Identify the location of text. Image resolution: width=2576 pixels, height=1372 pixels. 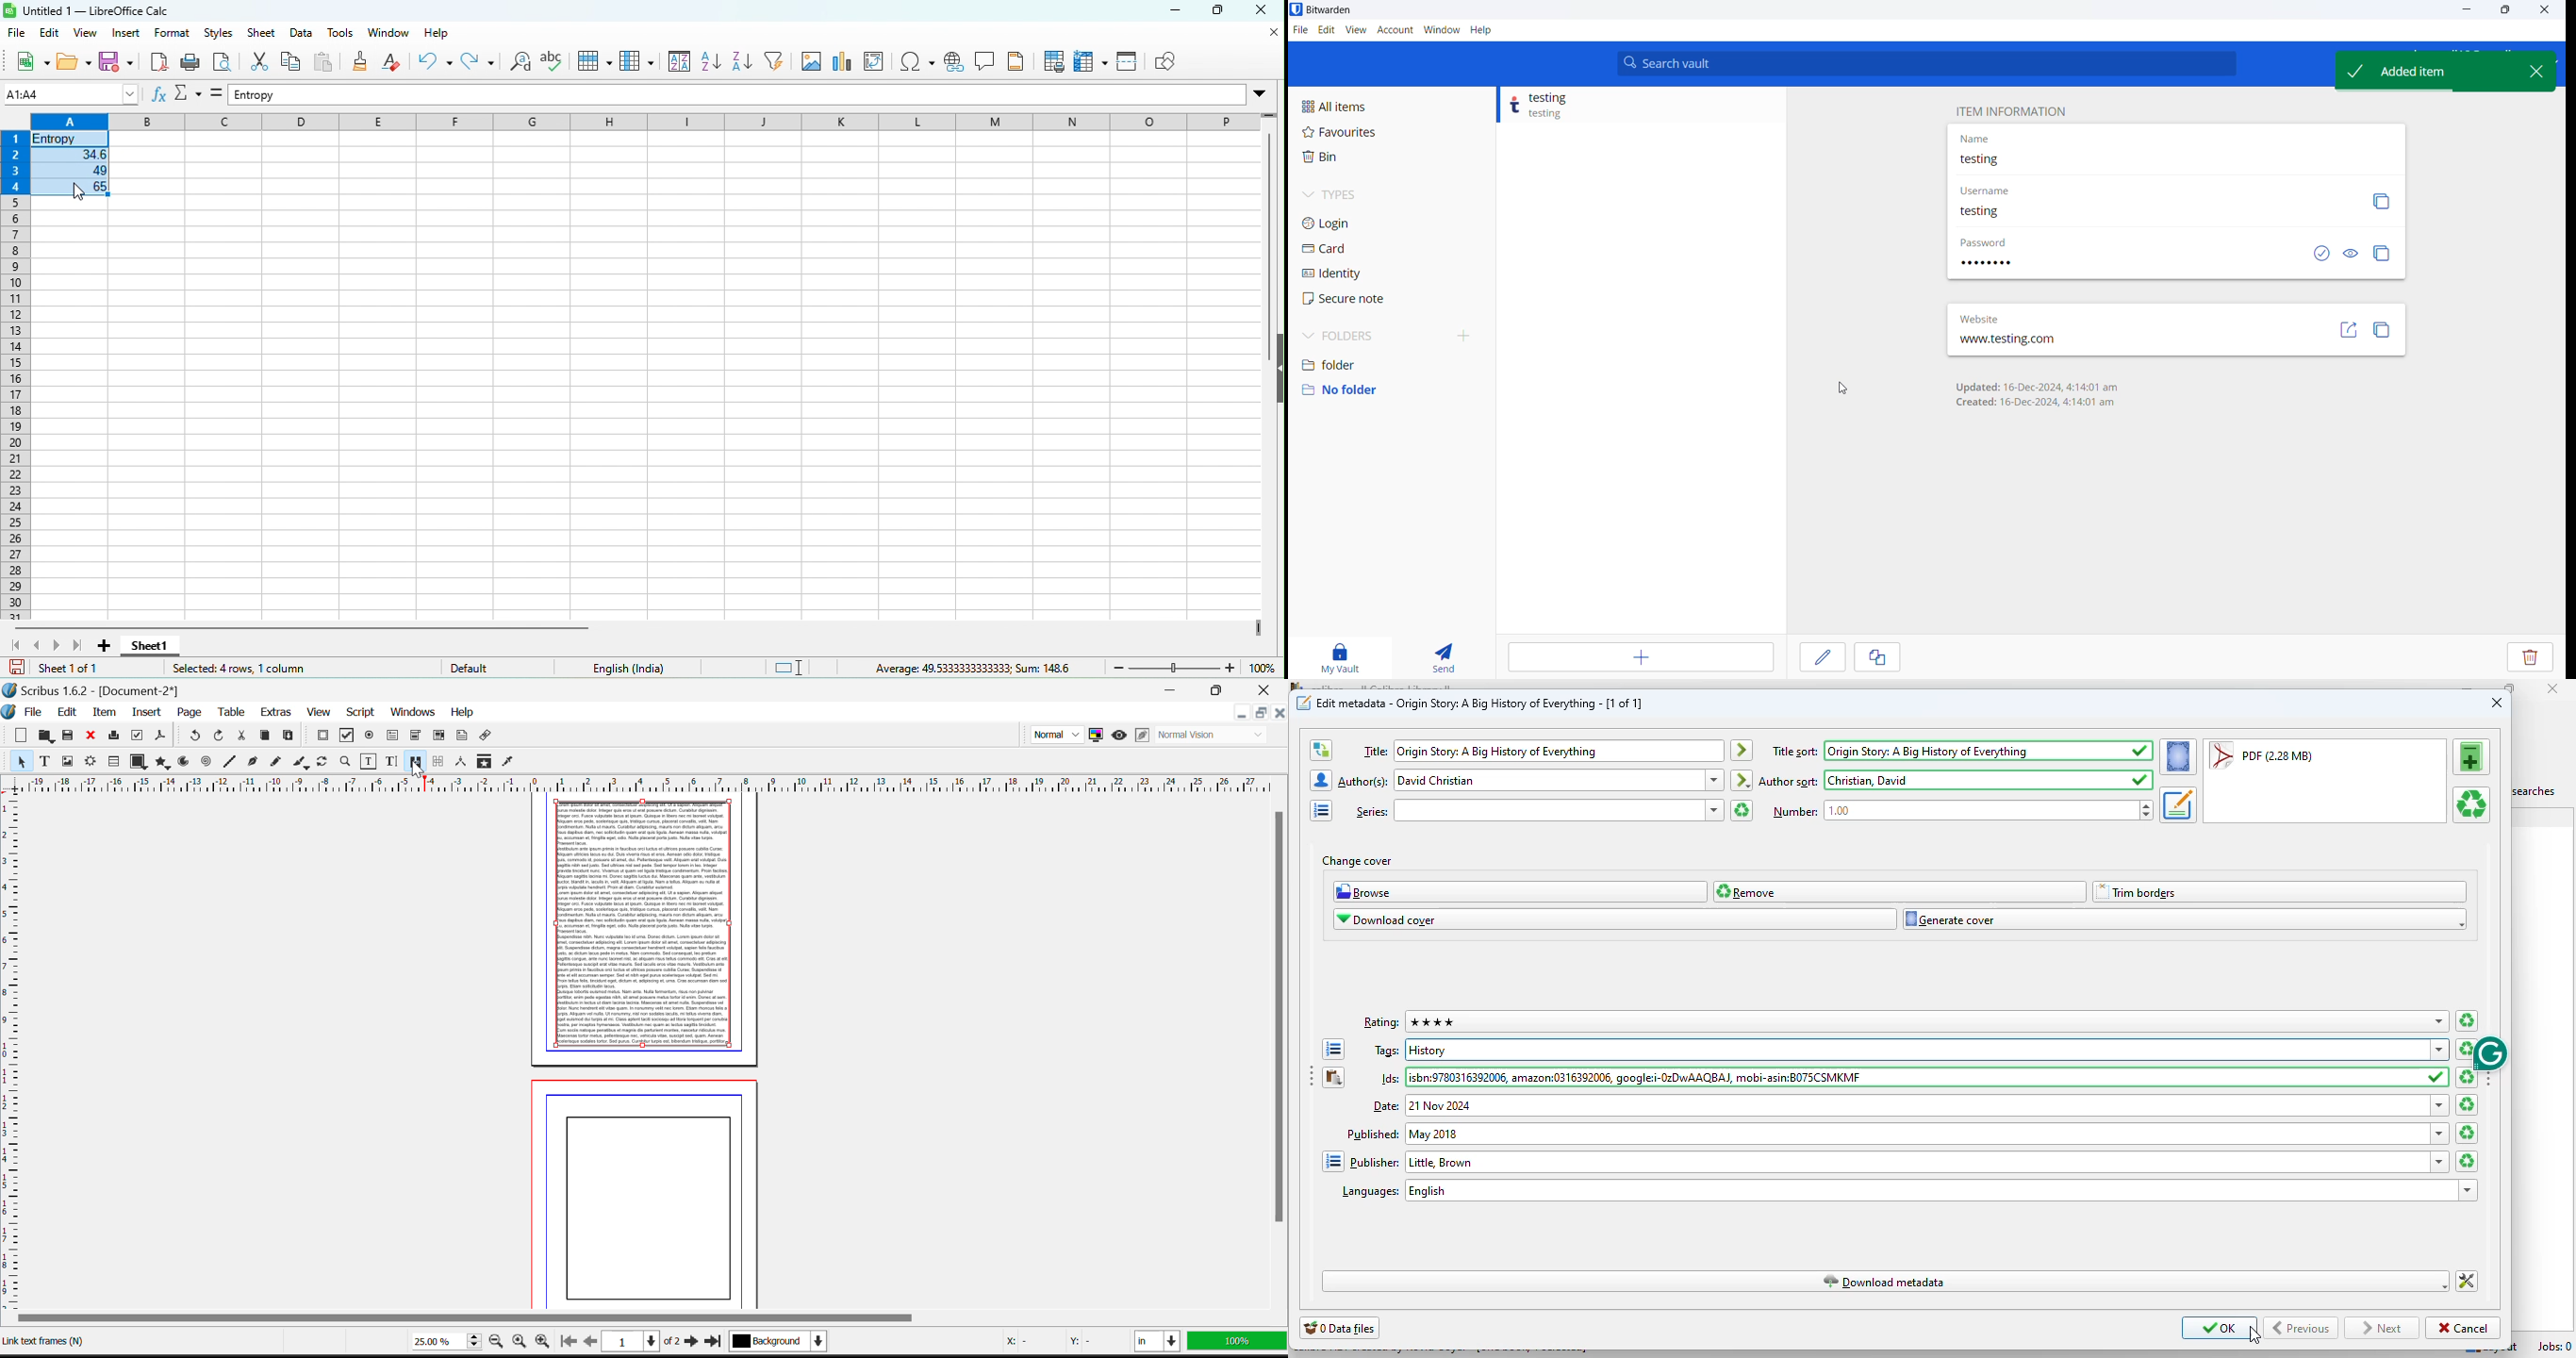
(1392, 1079).